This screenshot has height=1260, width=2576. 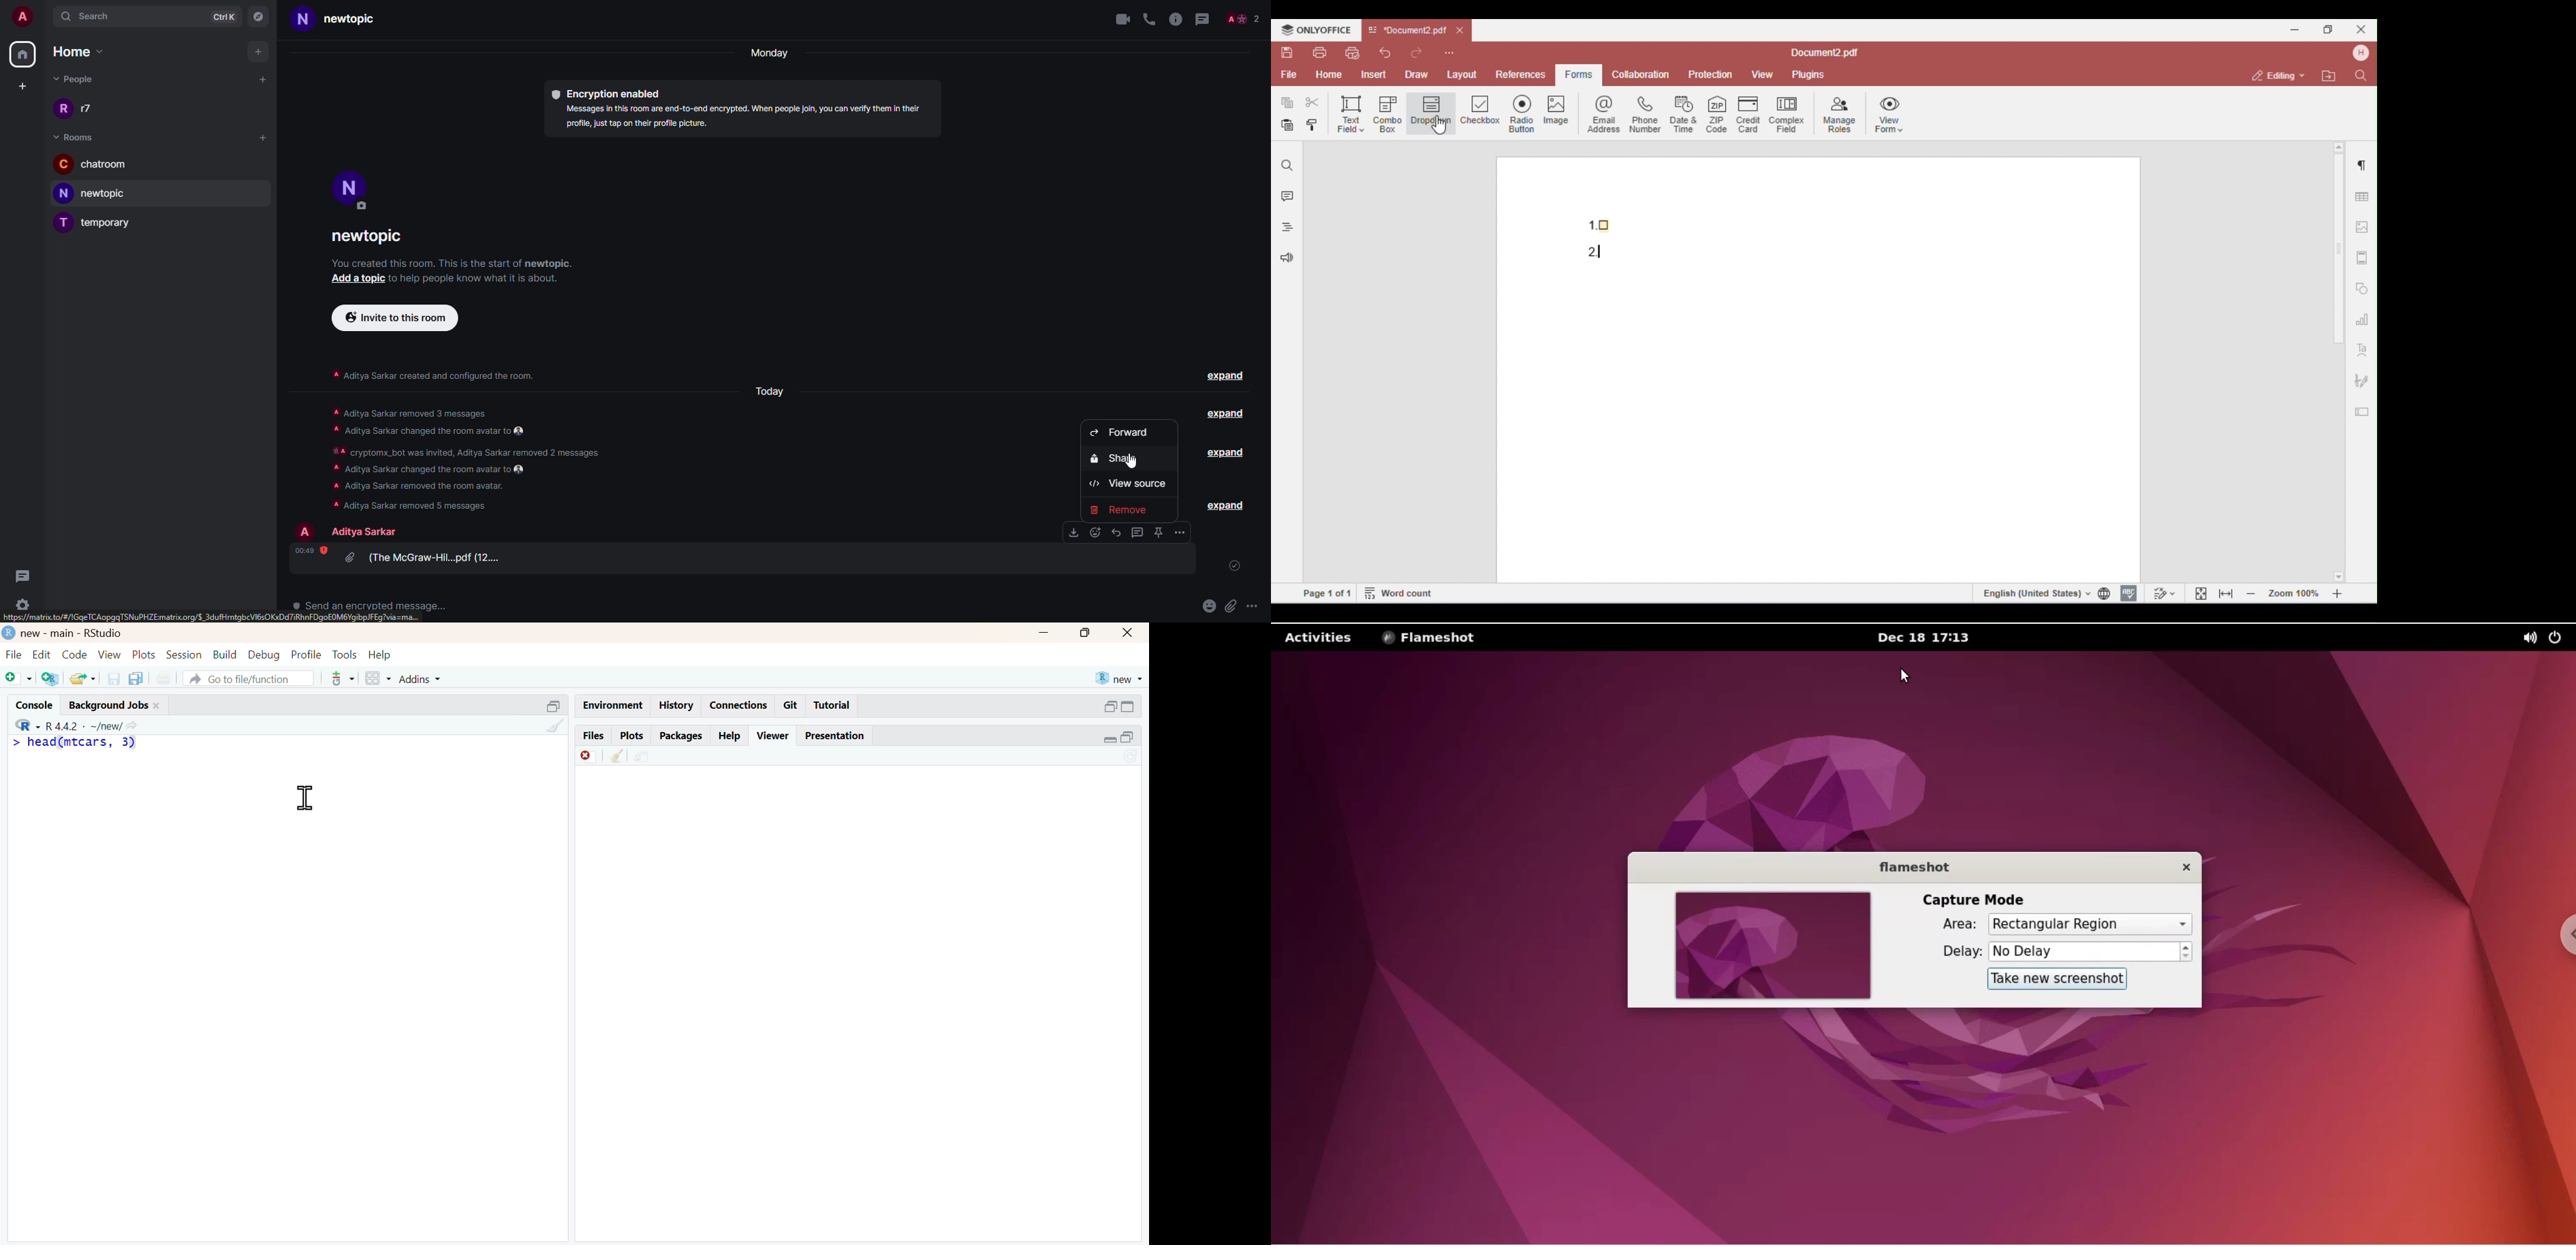 What do you see at coordinates (184, 655) in the screenshot?
I see `Session` at bounding box center [184, 655].